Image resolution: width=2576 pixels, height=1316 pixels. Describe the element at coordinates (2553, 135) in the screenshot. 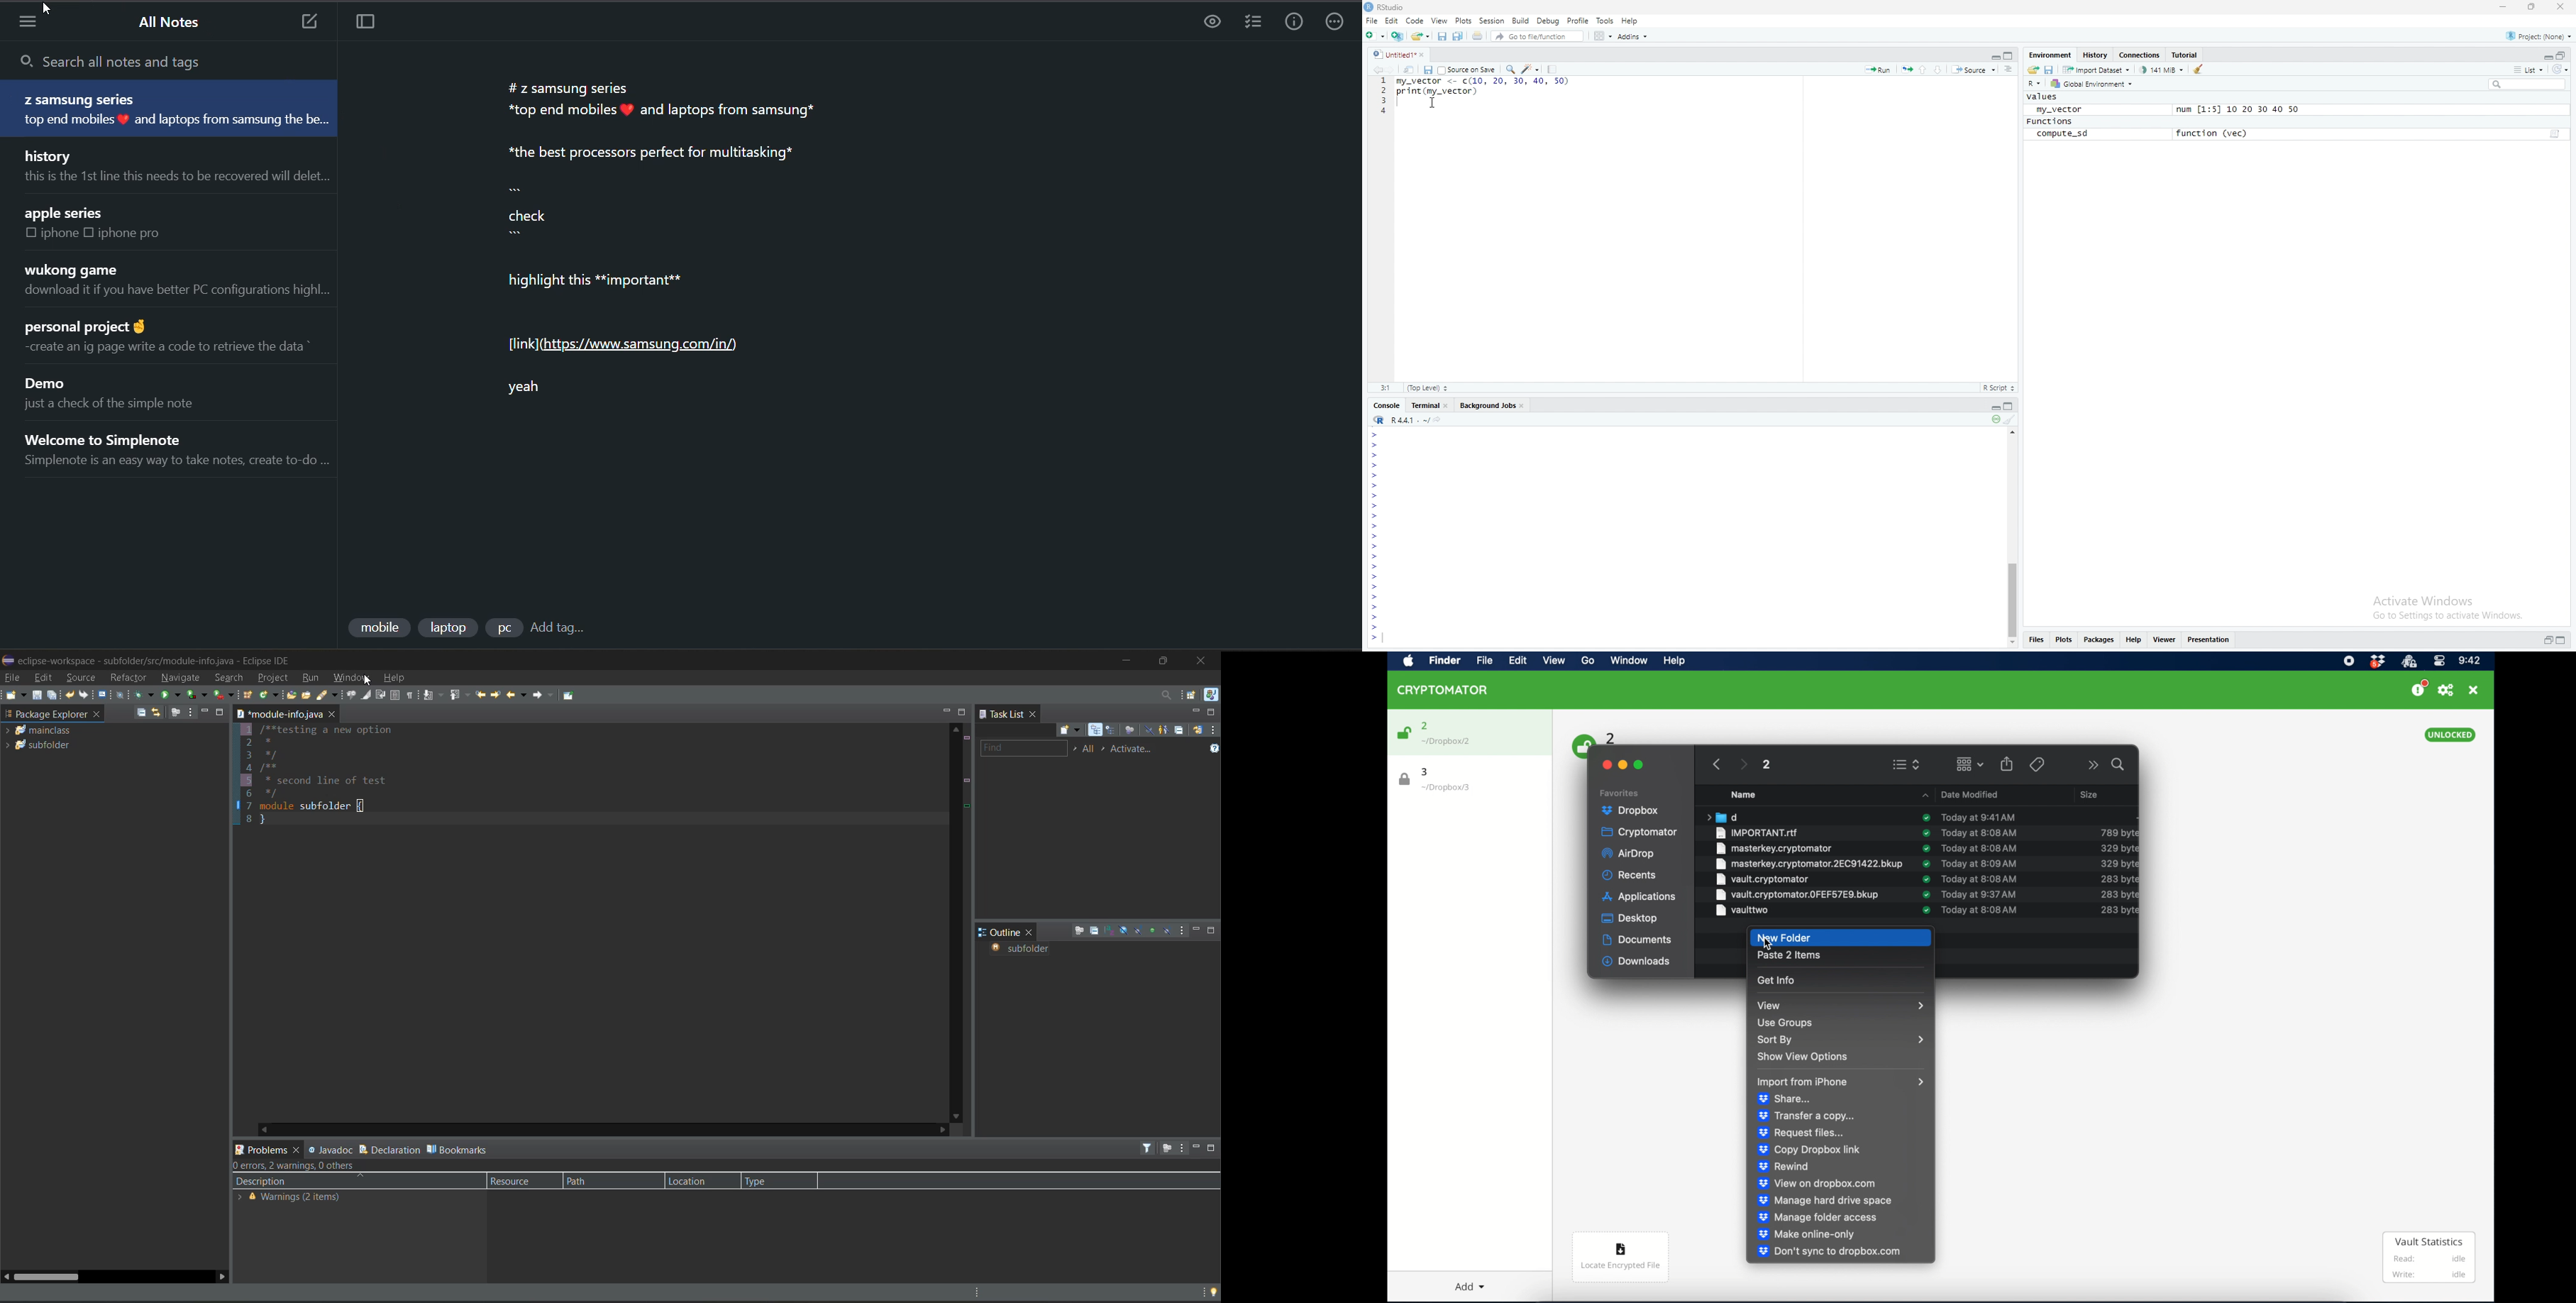

I see `Doc` at that location.